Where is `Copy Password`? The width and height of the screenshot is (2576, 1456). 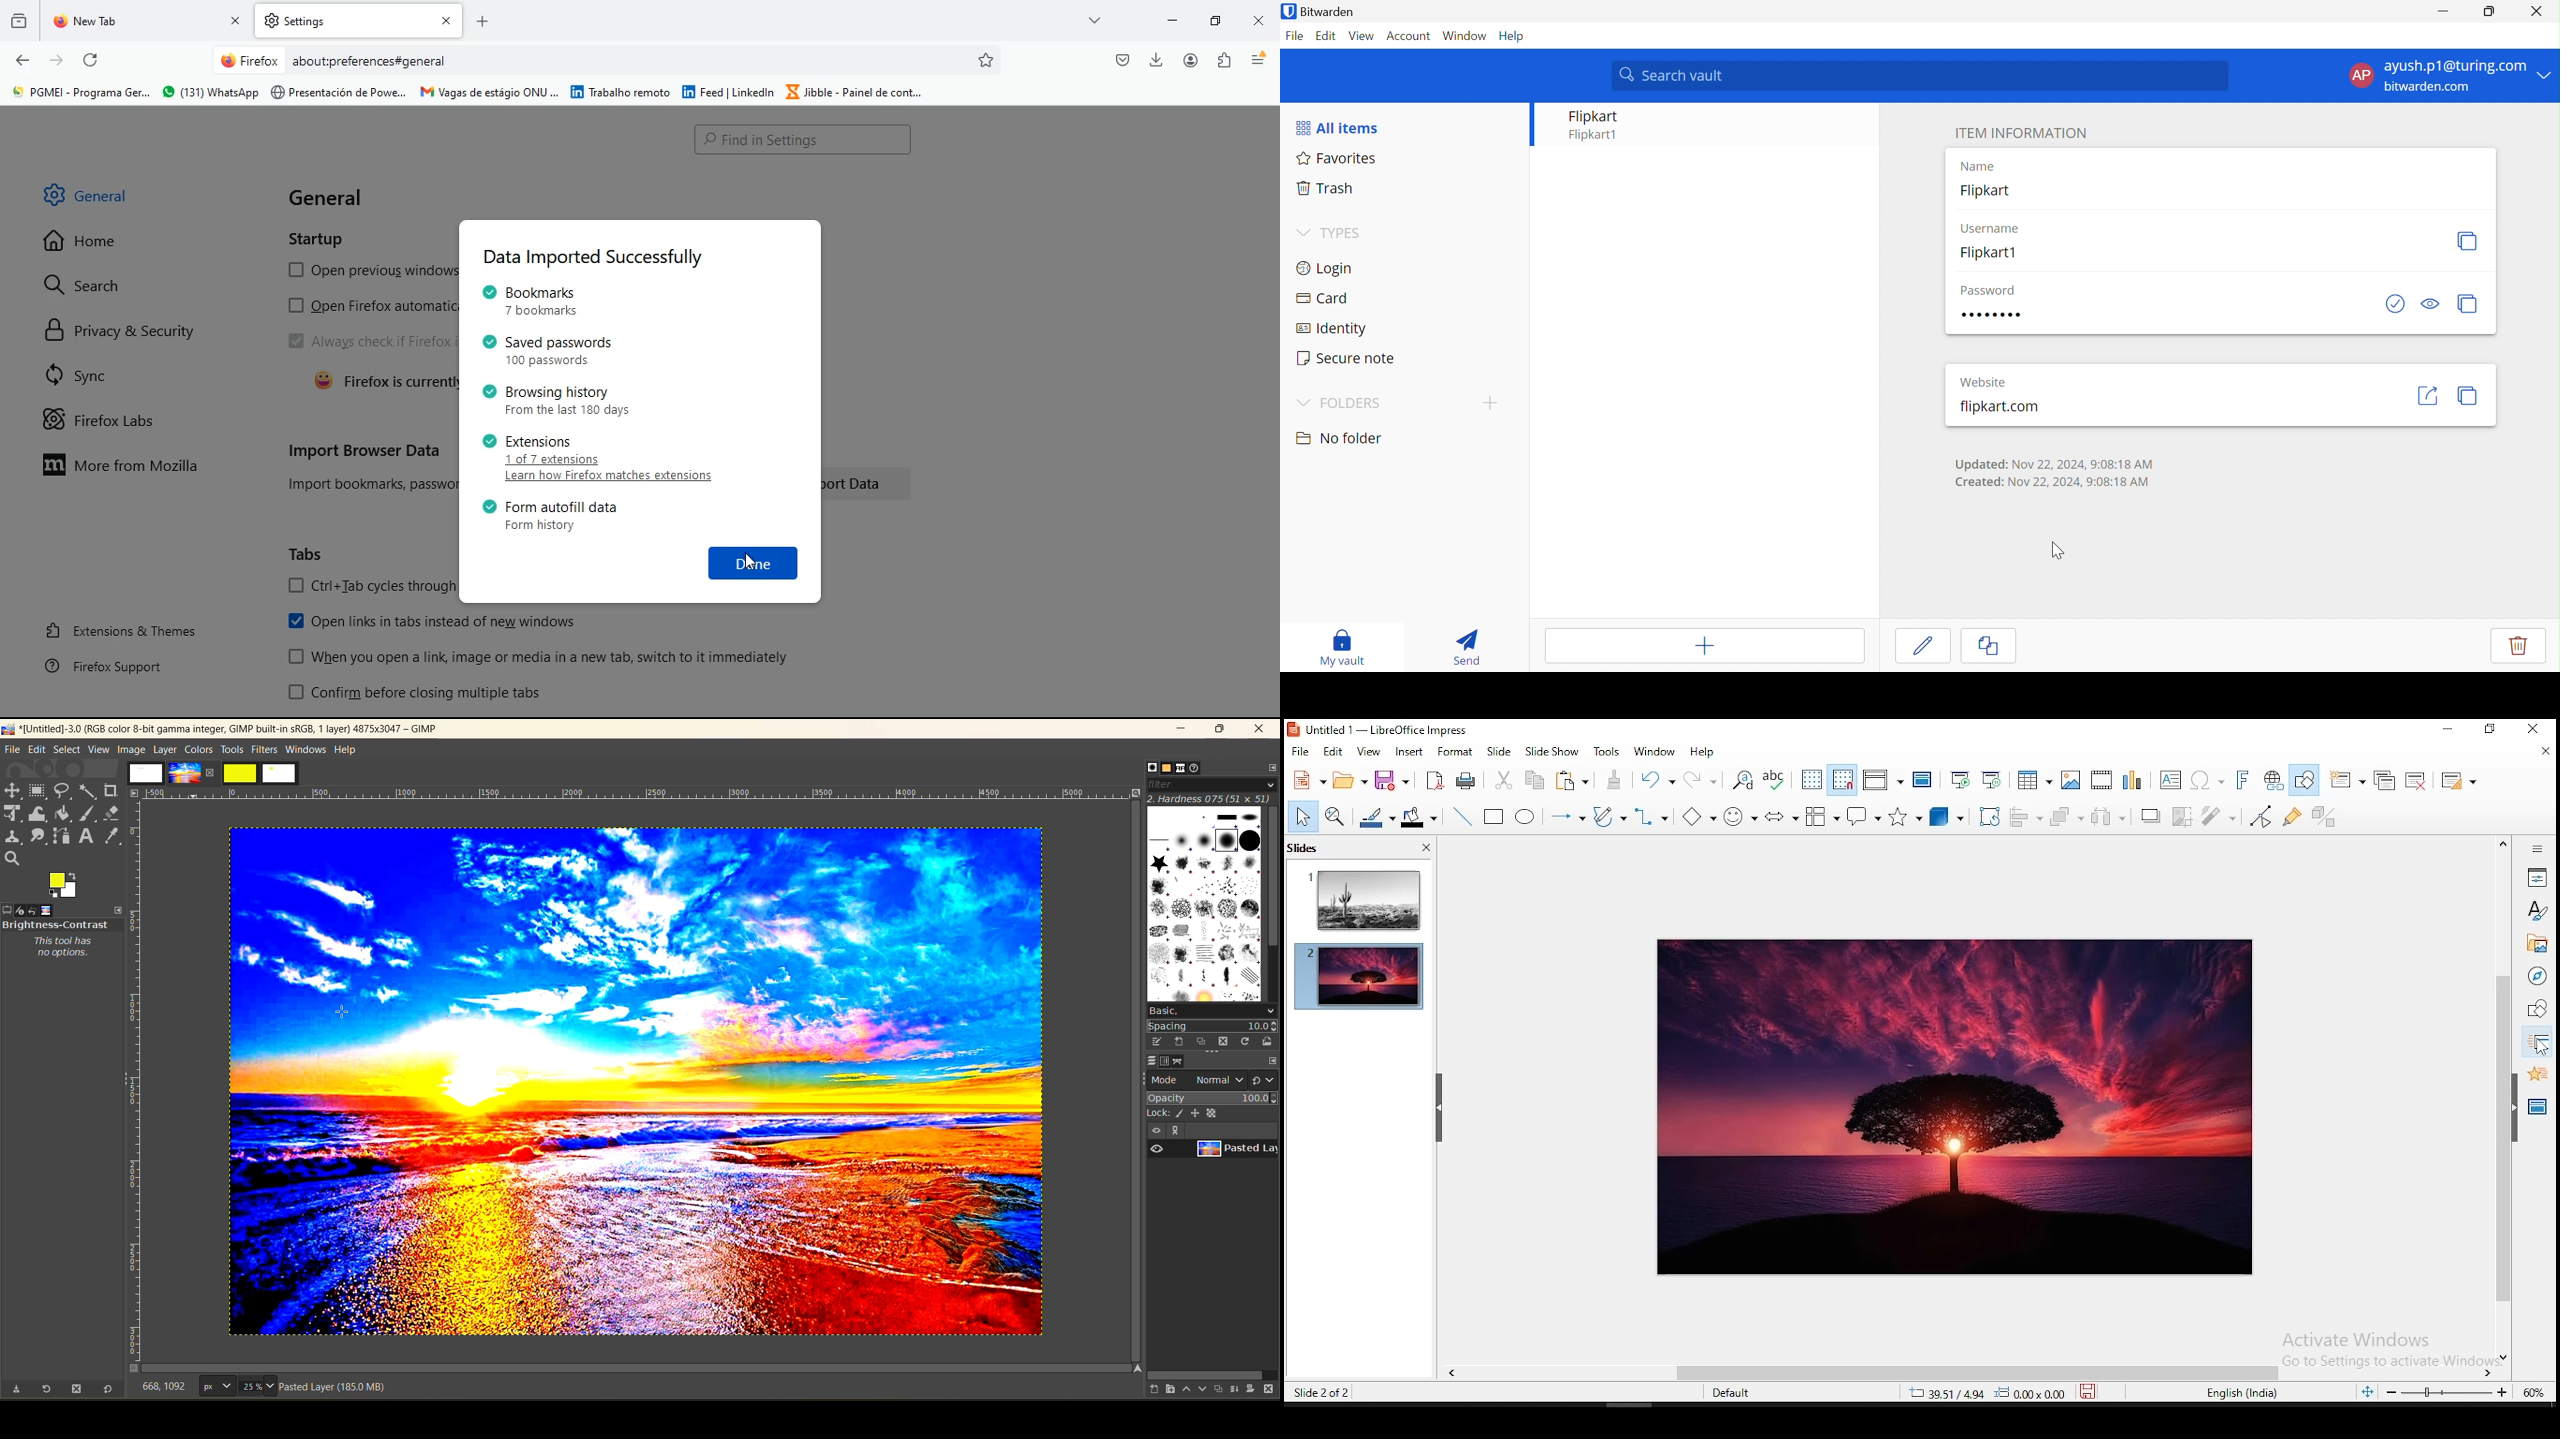
Copy Password is located at coordinates (2468, 304).